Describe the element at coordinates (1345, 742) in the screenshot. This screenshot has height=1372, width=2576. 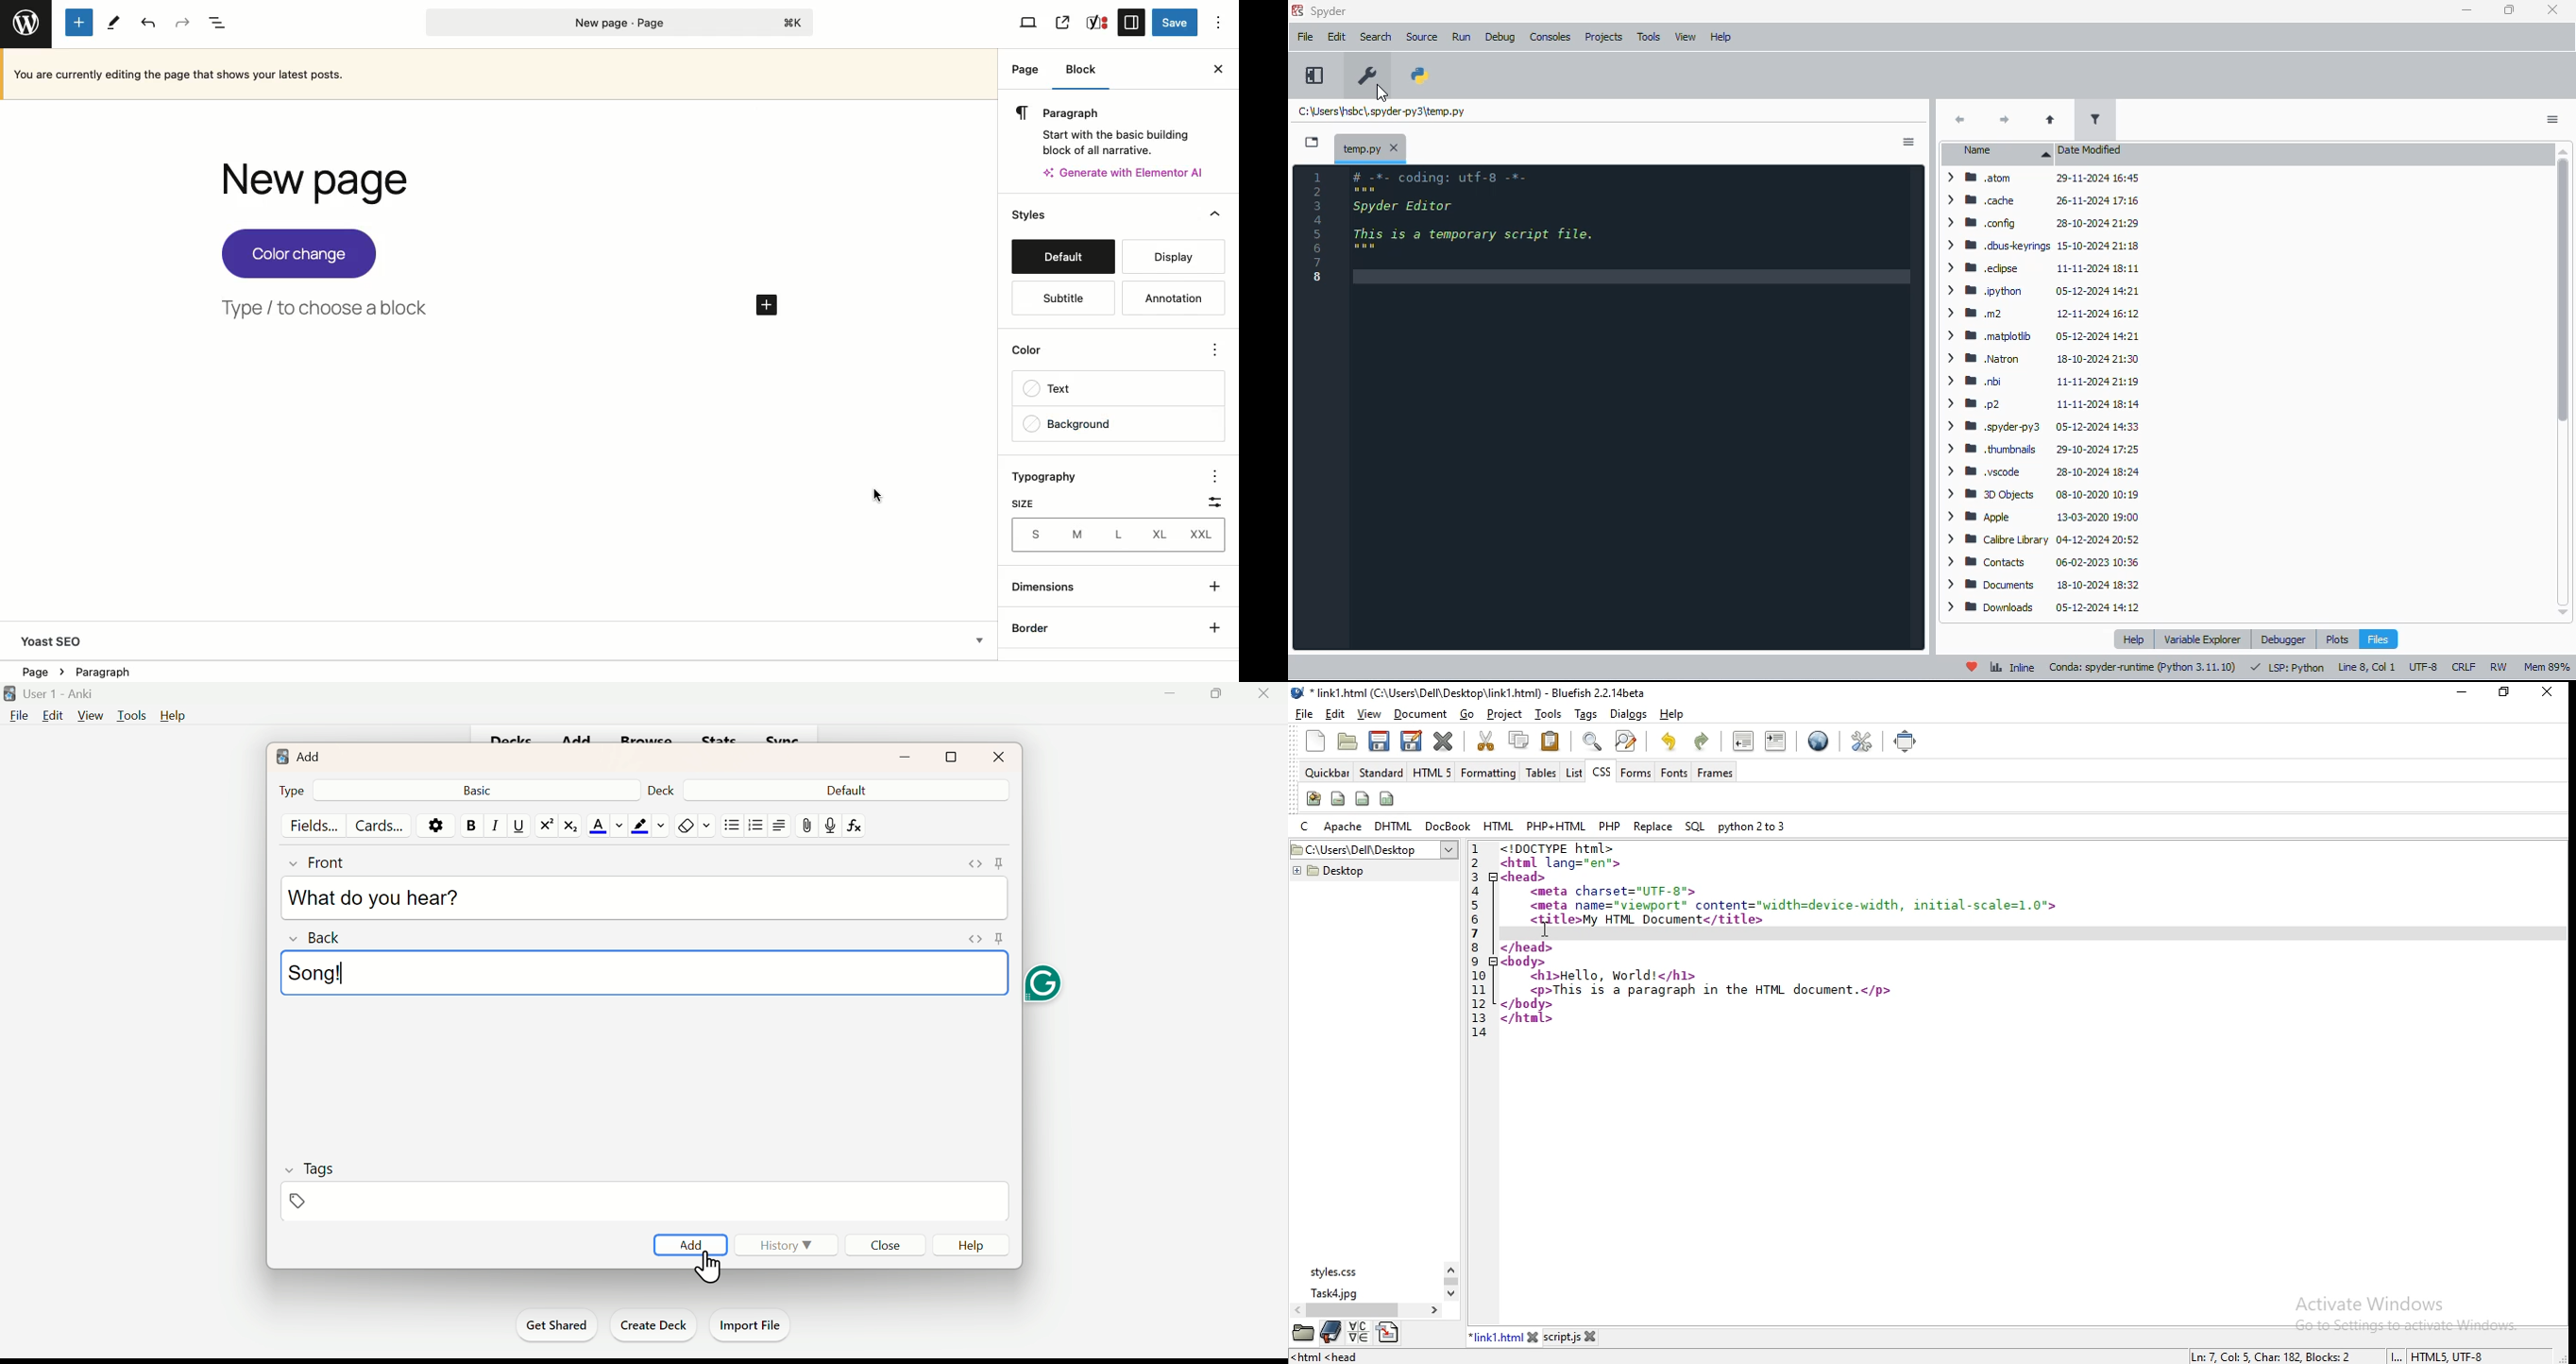
I see `open file` at that location.